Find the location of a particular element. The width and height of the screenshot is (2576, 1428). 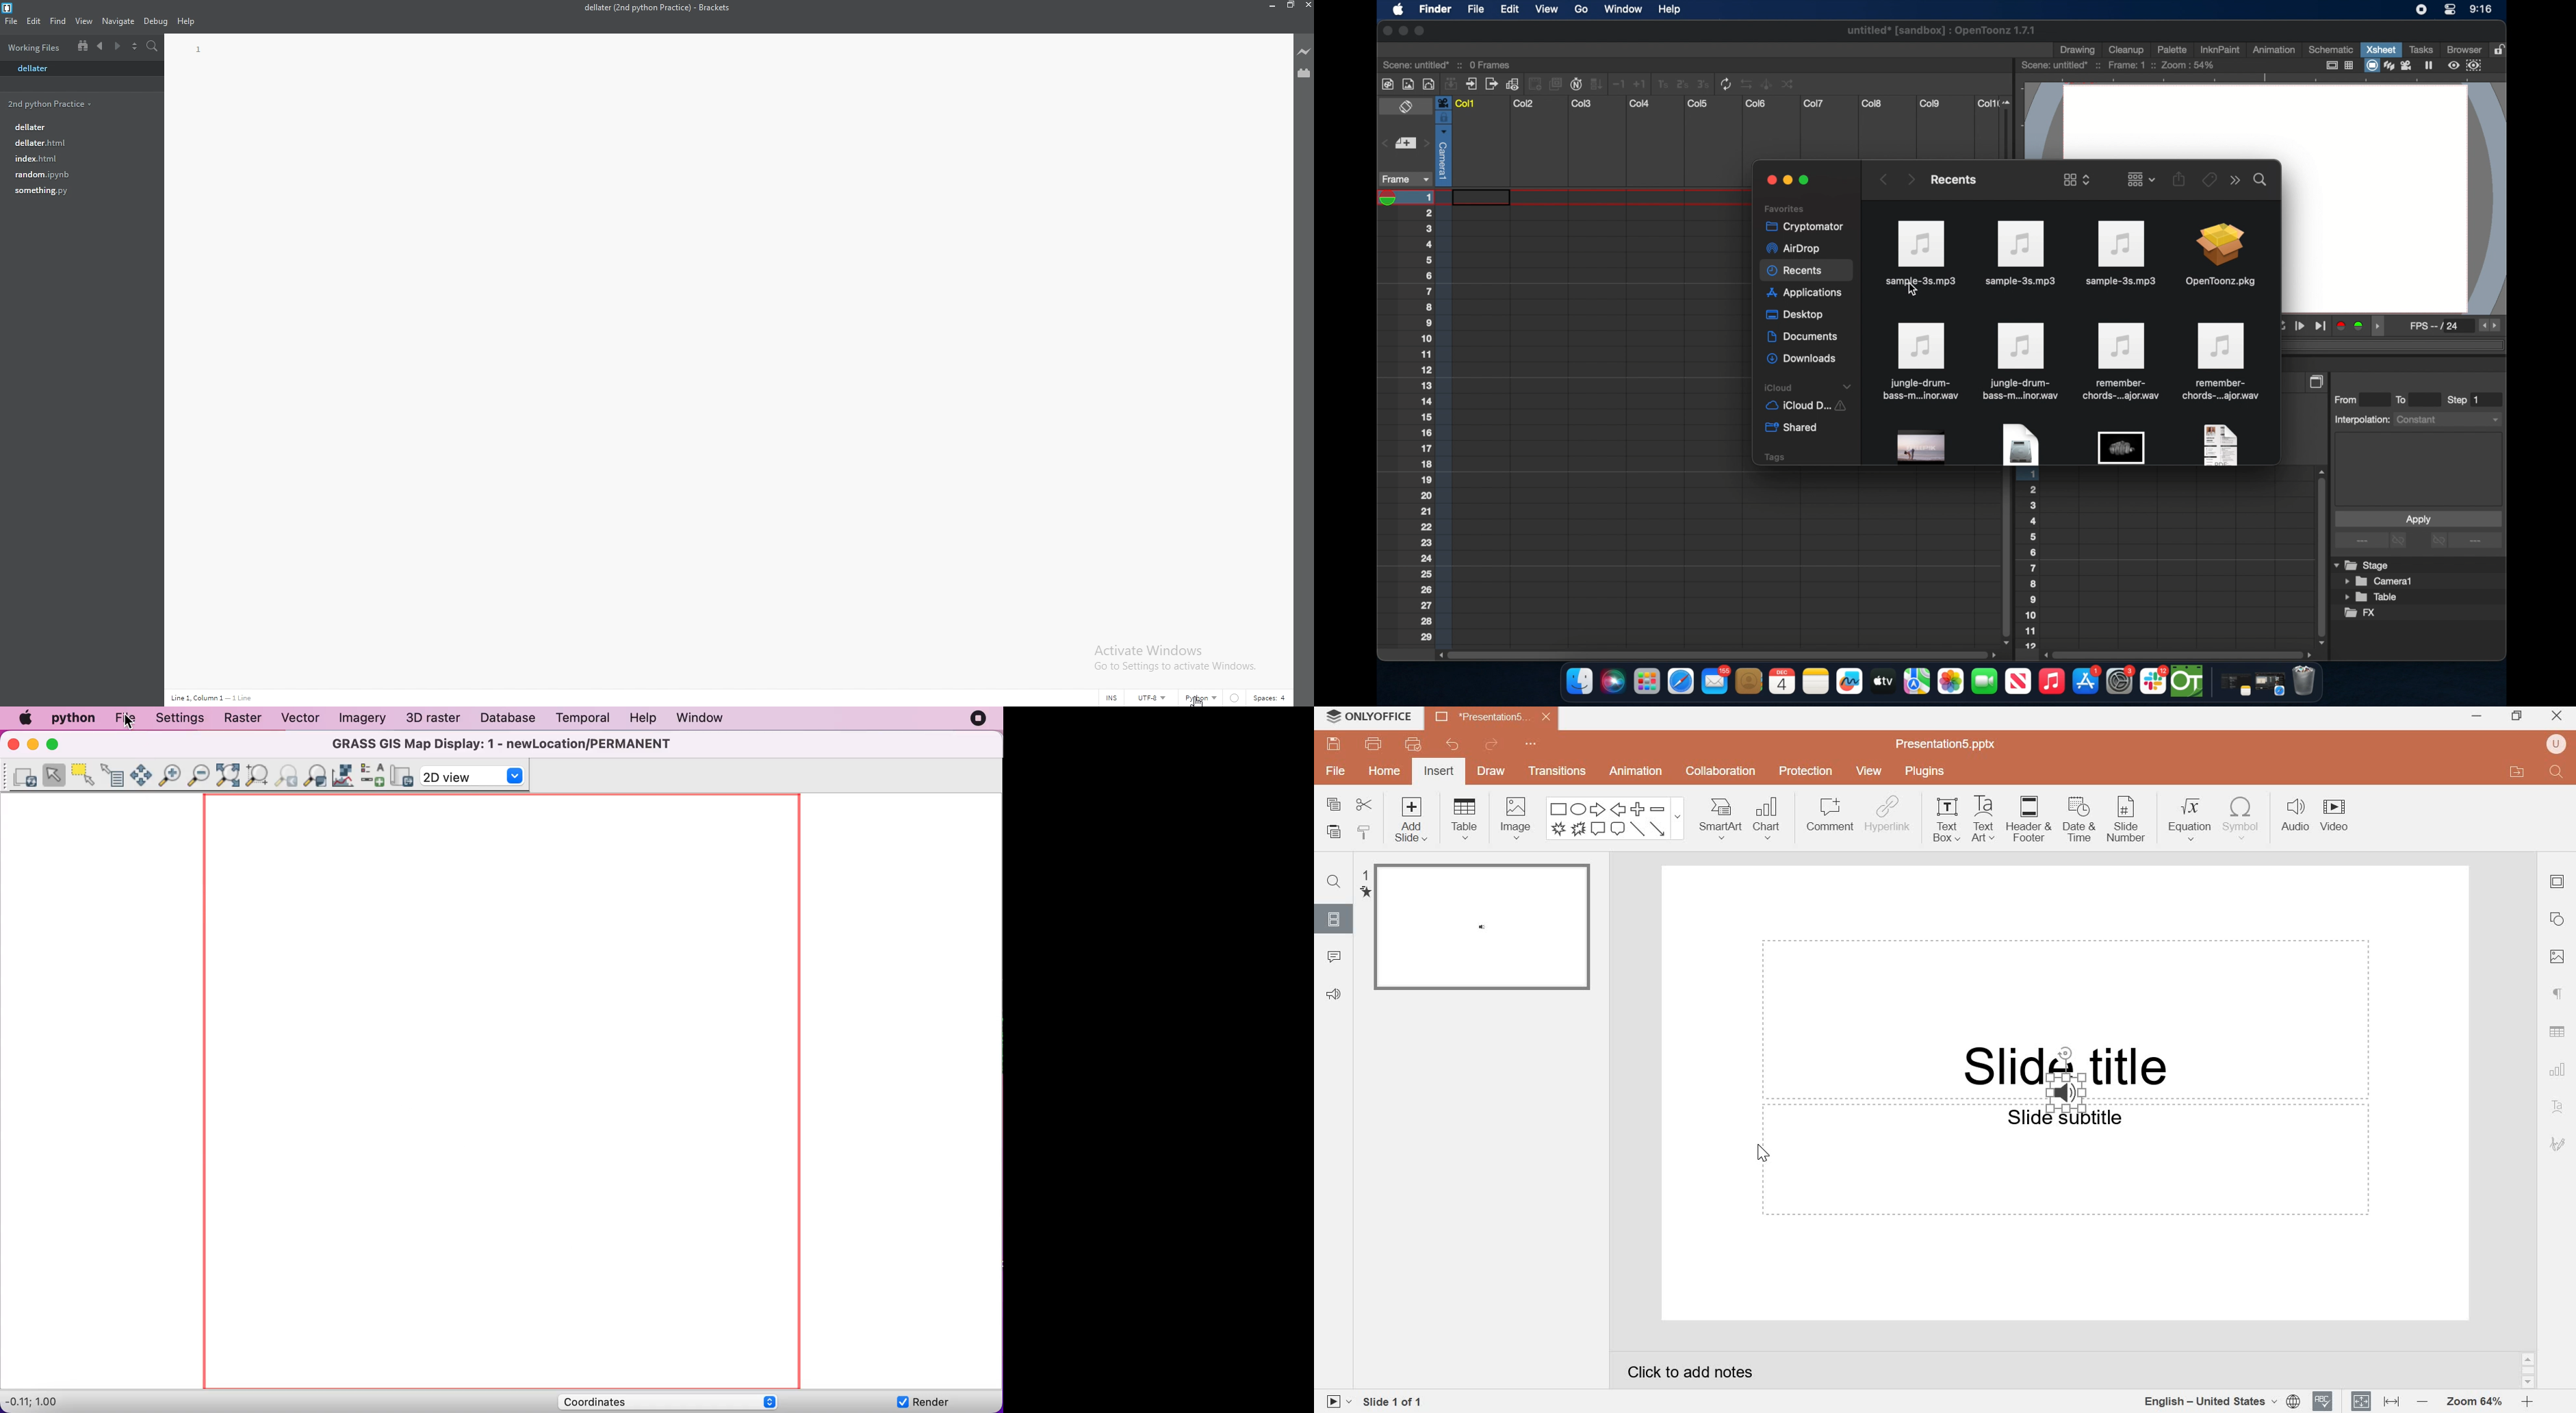

Protection is located at coordinates (1807, 772).